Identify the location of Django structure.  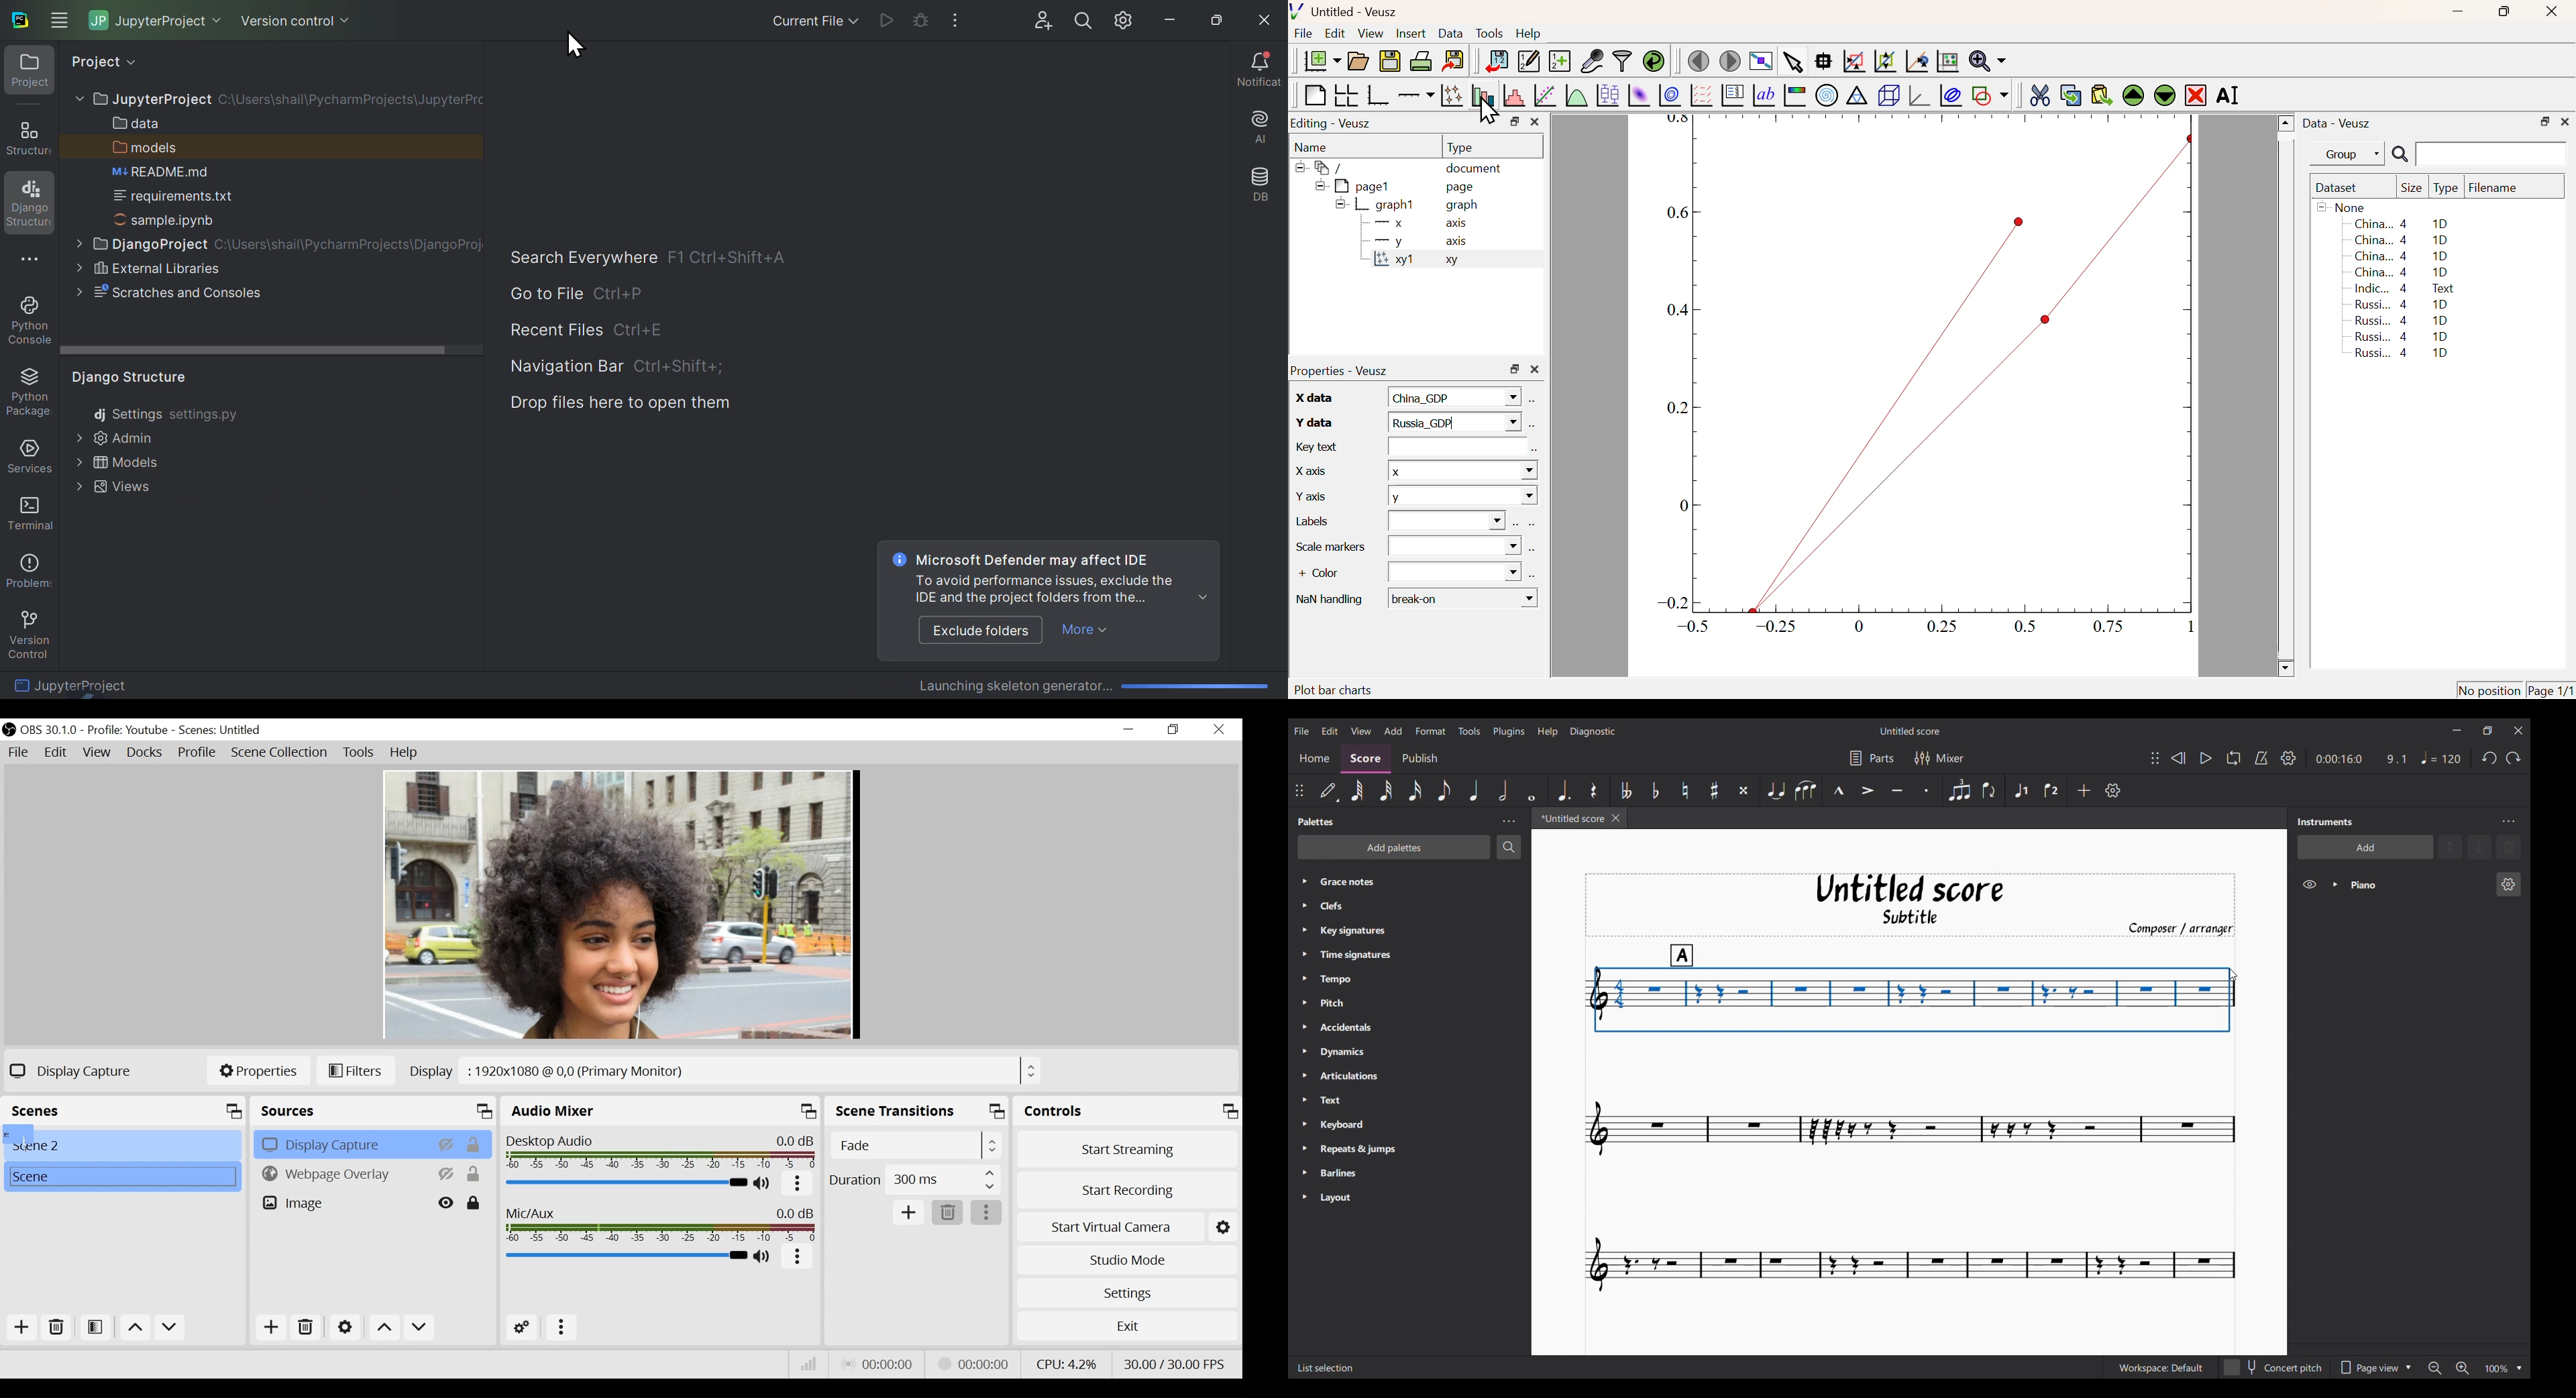
(125, 378).